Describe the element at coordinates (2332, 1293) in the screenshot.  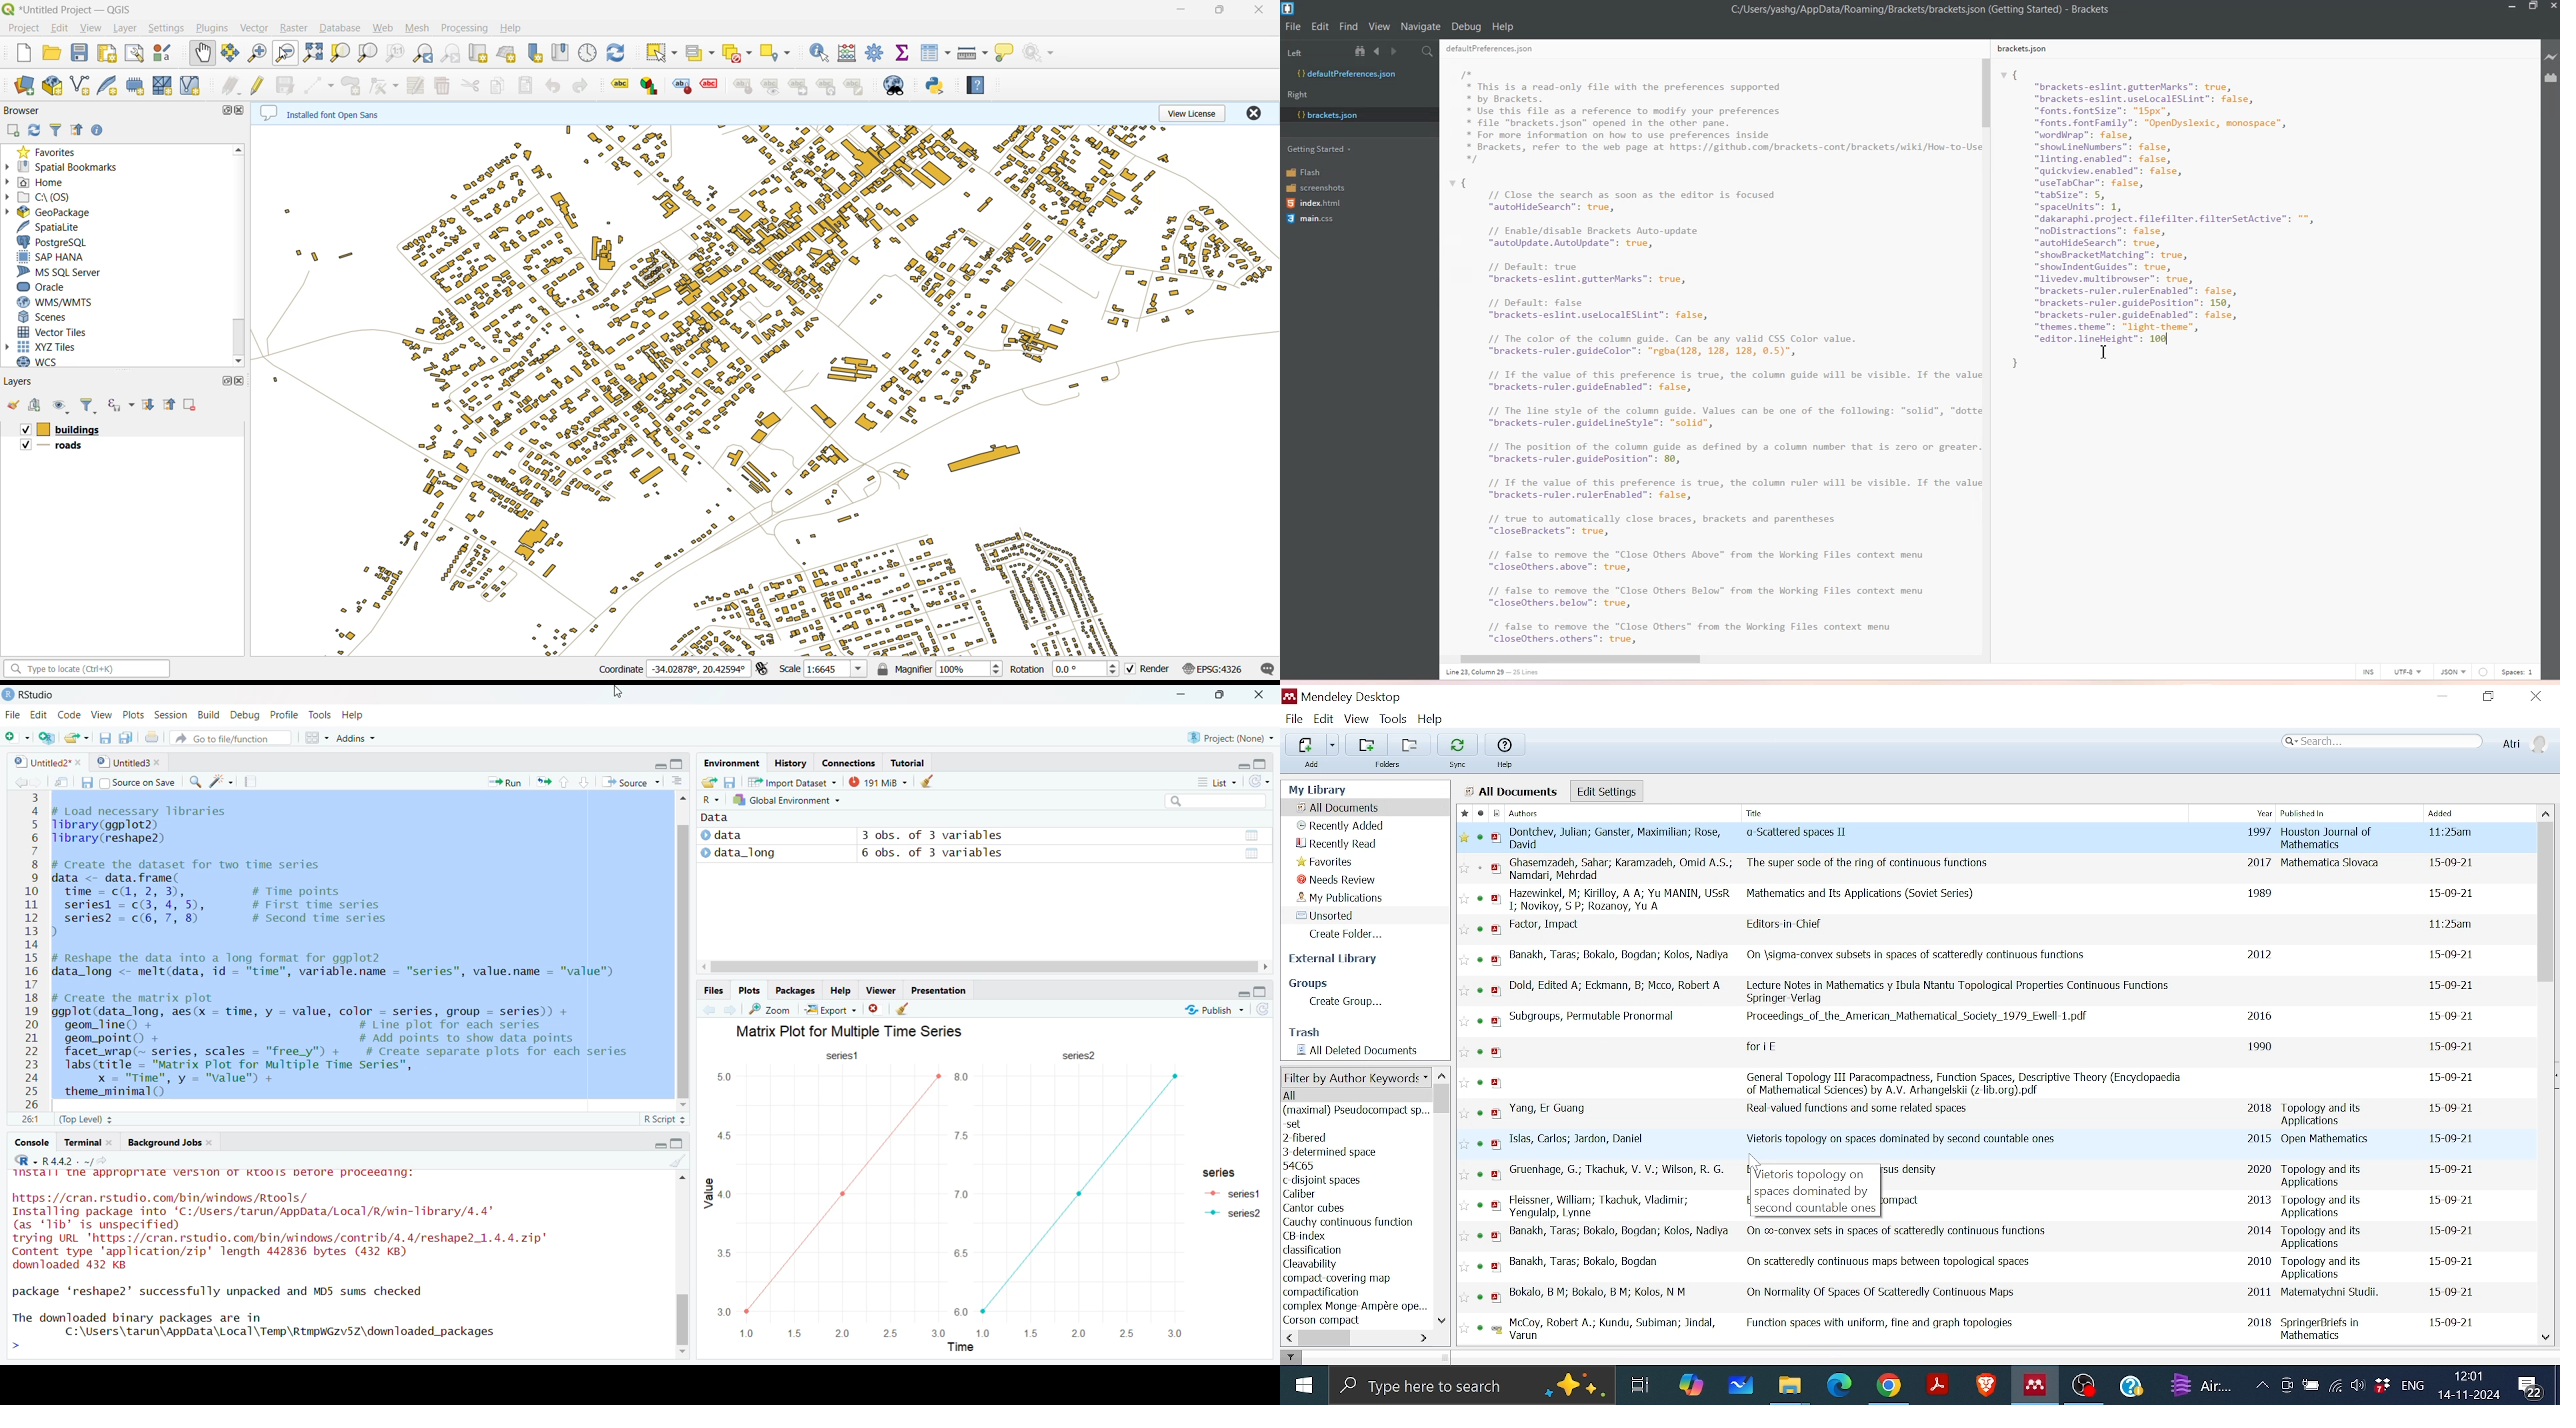
I see `Published in` at that location.